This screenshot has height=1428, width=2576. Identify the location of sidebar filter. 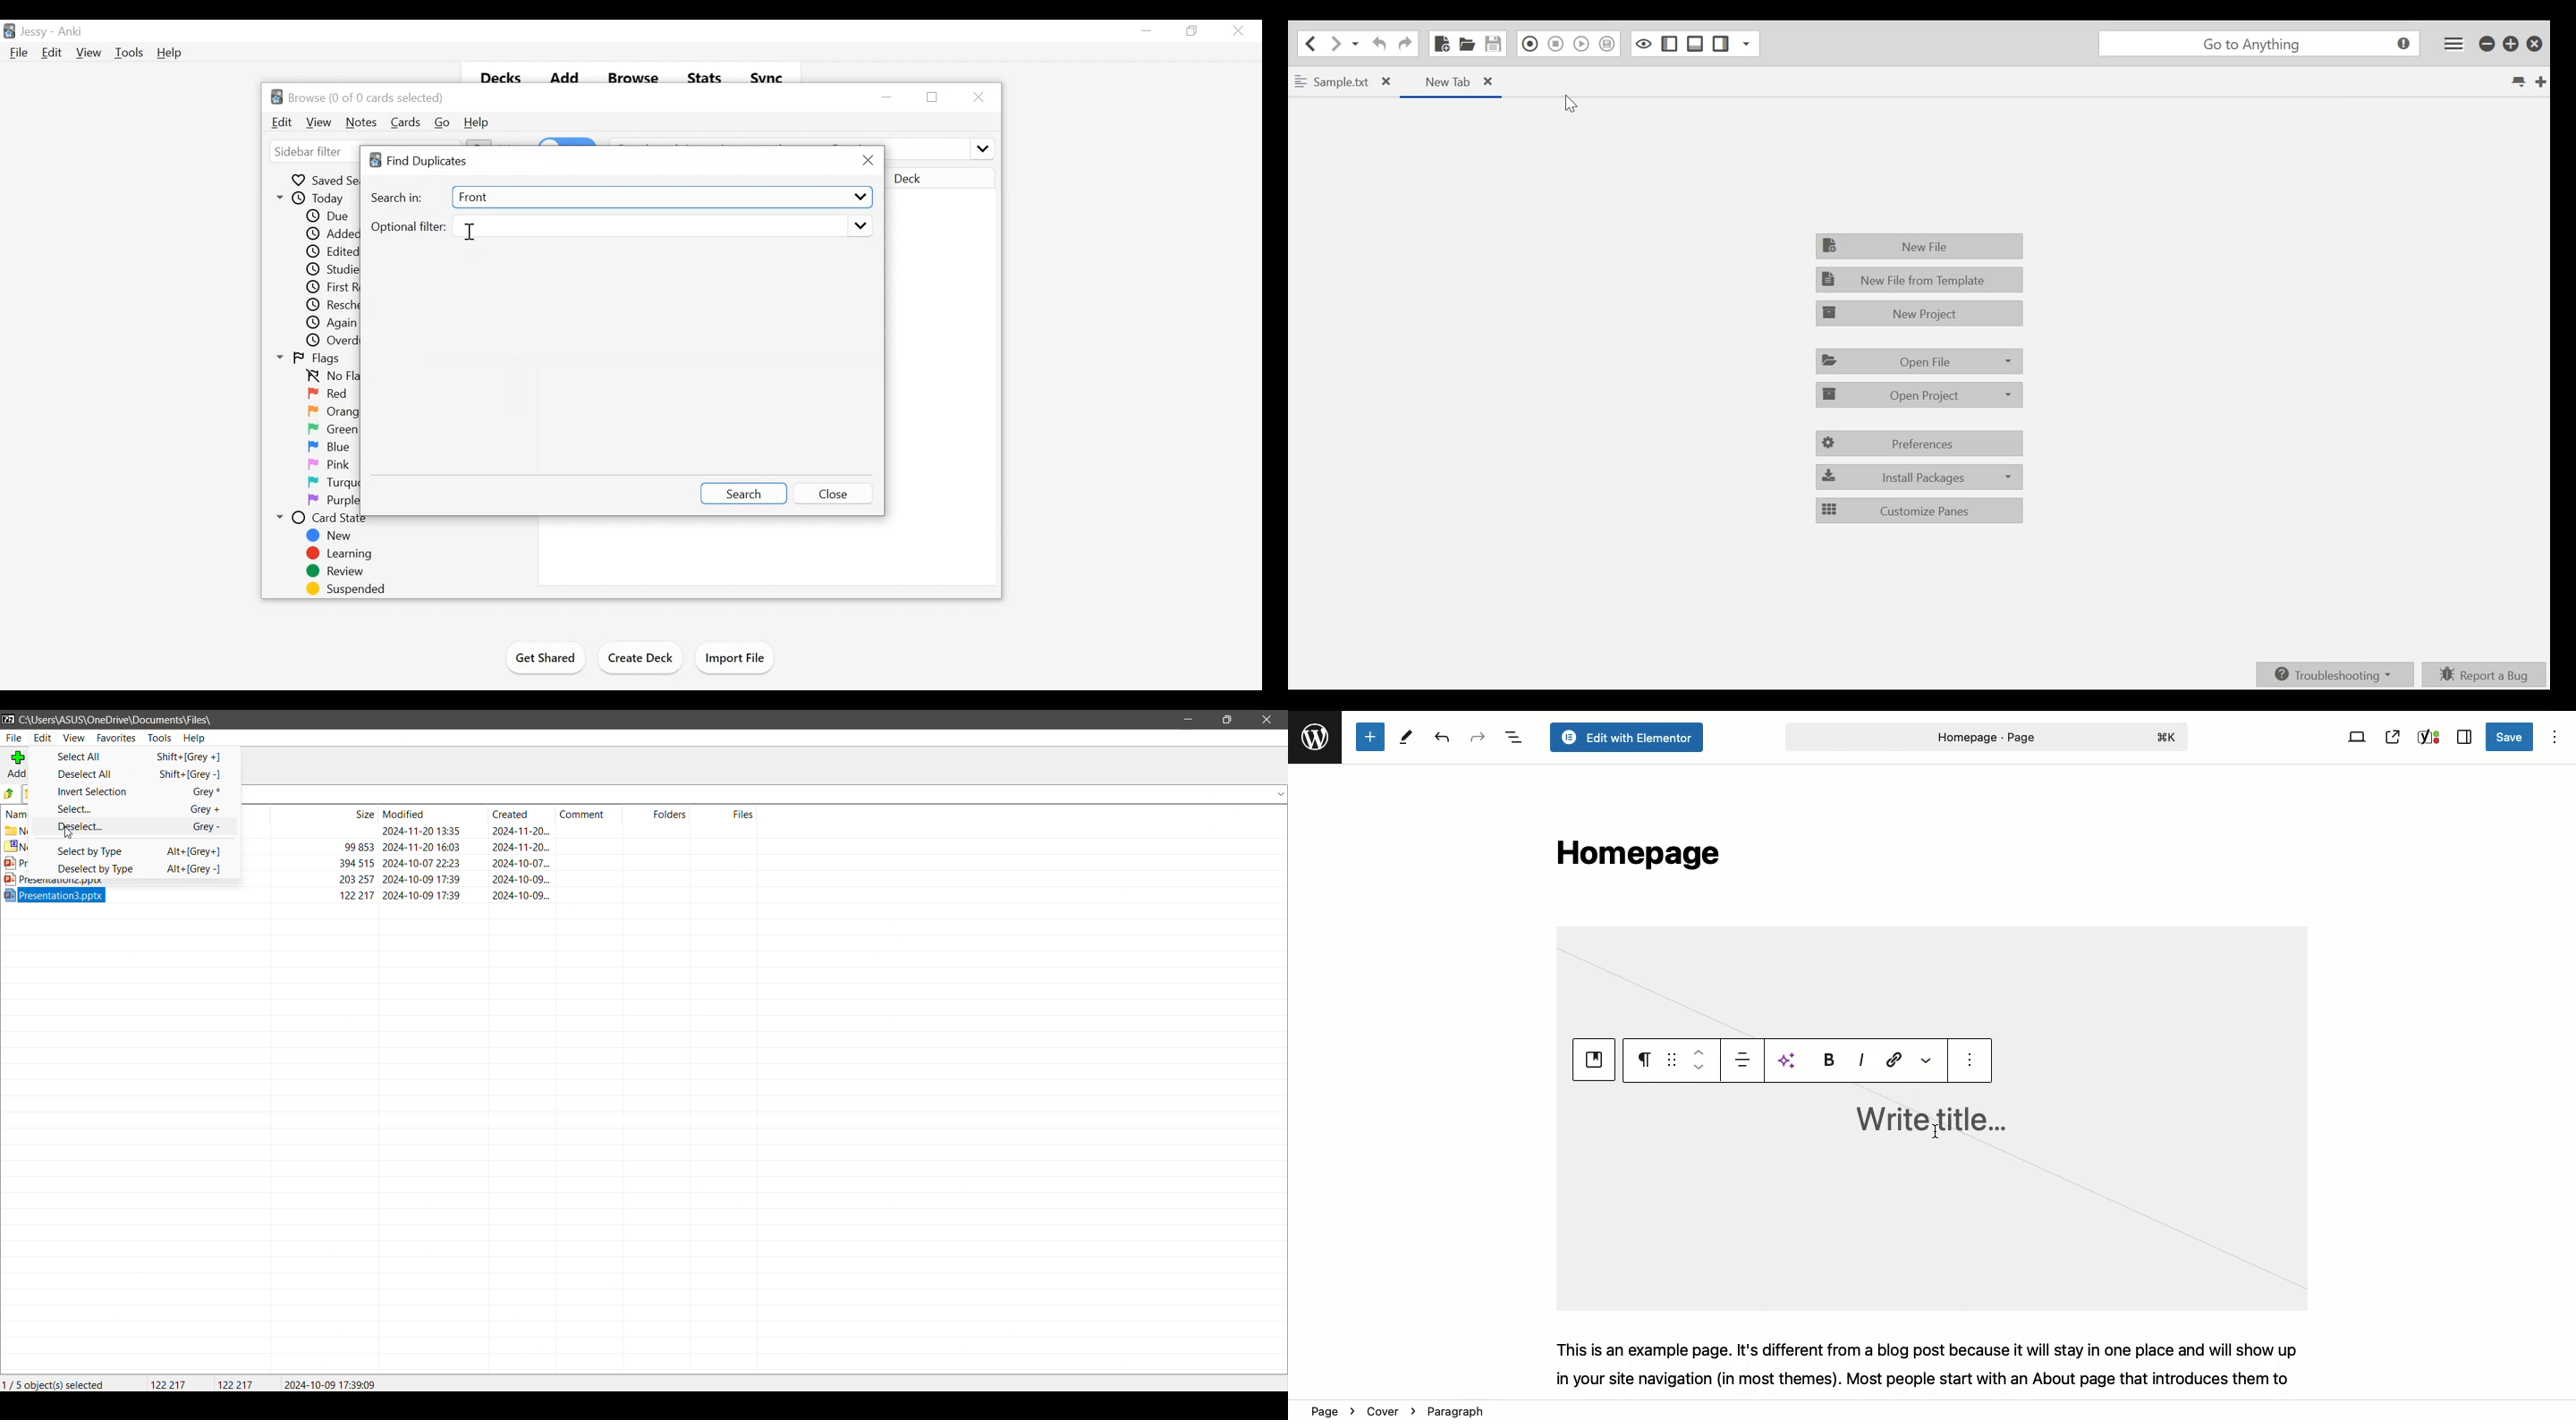
(310, 153).